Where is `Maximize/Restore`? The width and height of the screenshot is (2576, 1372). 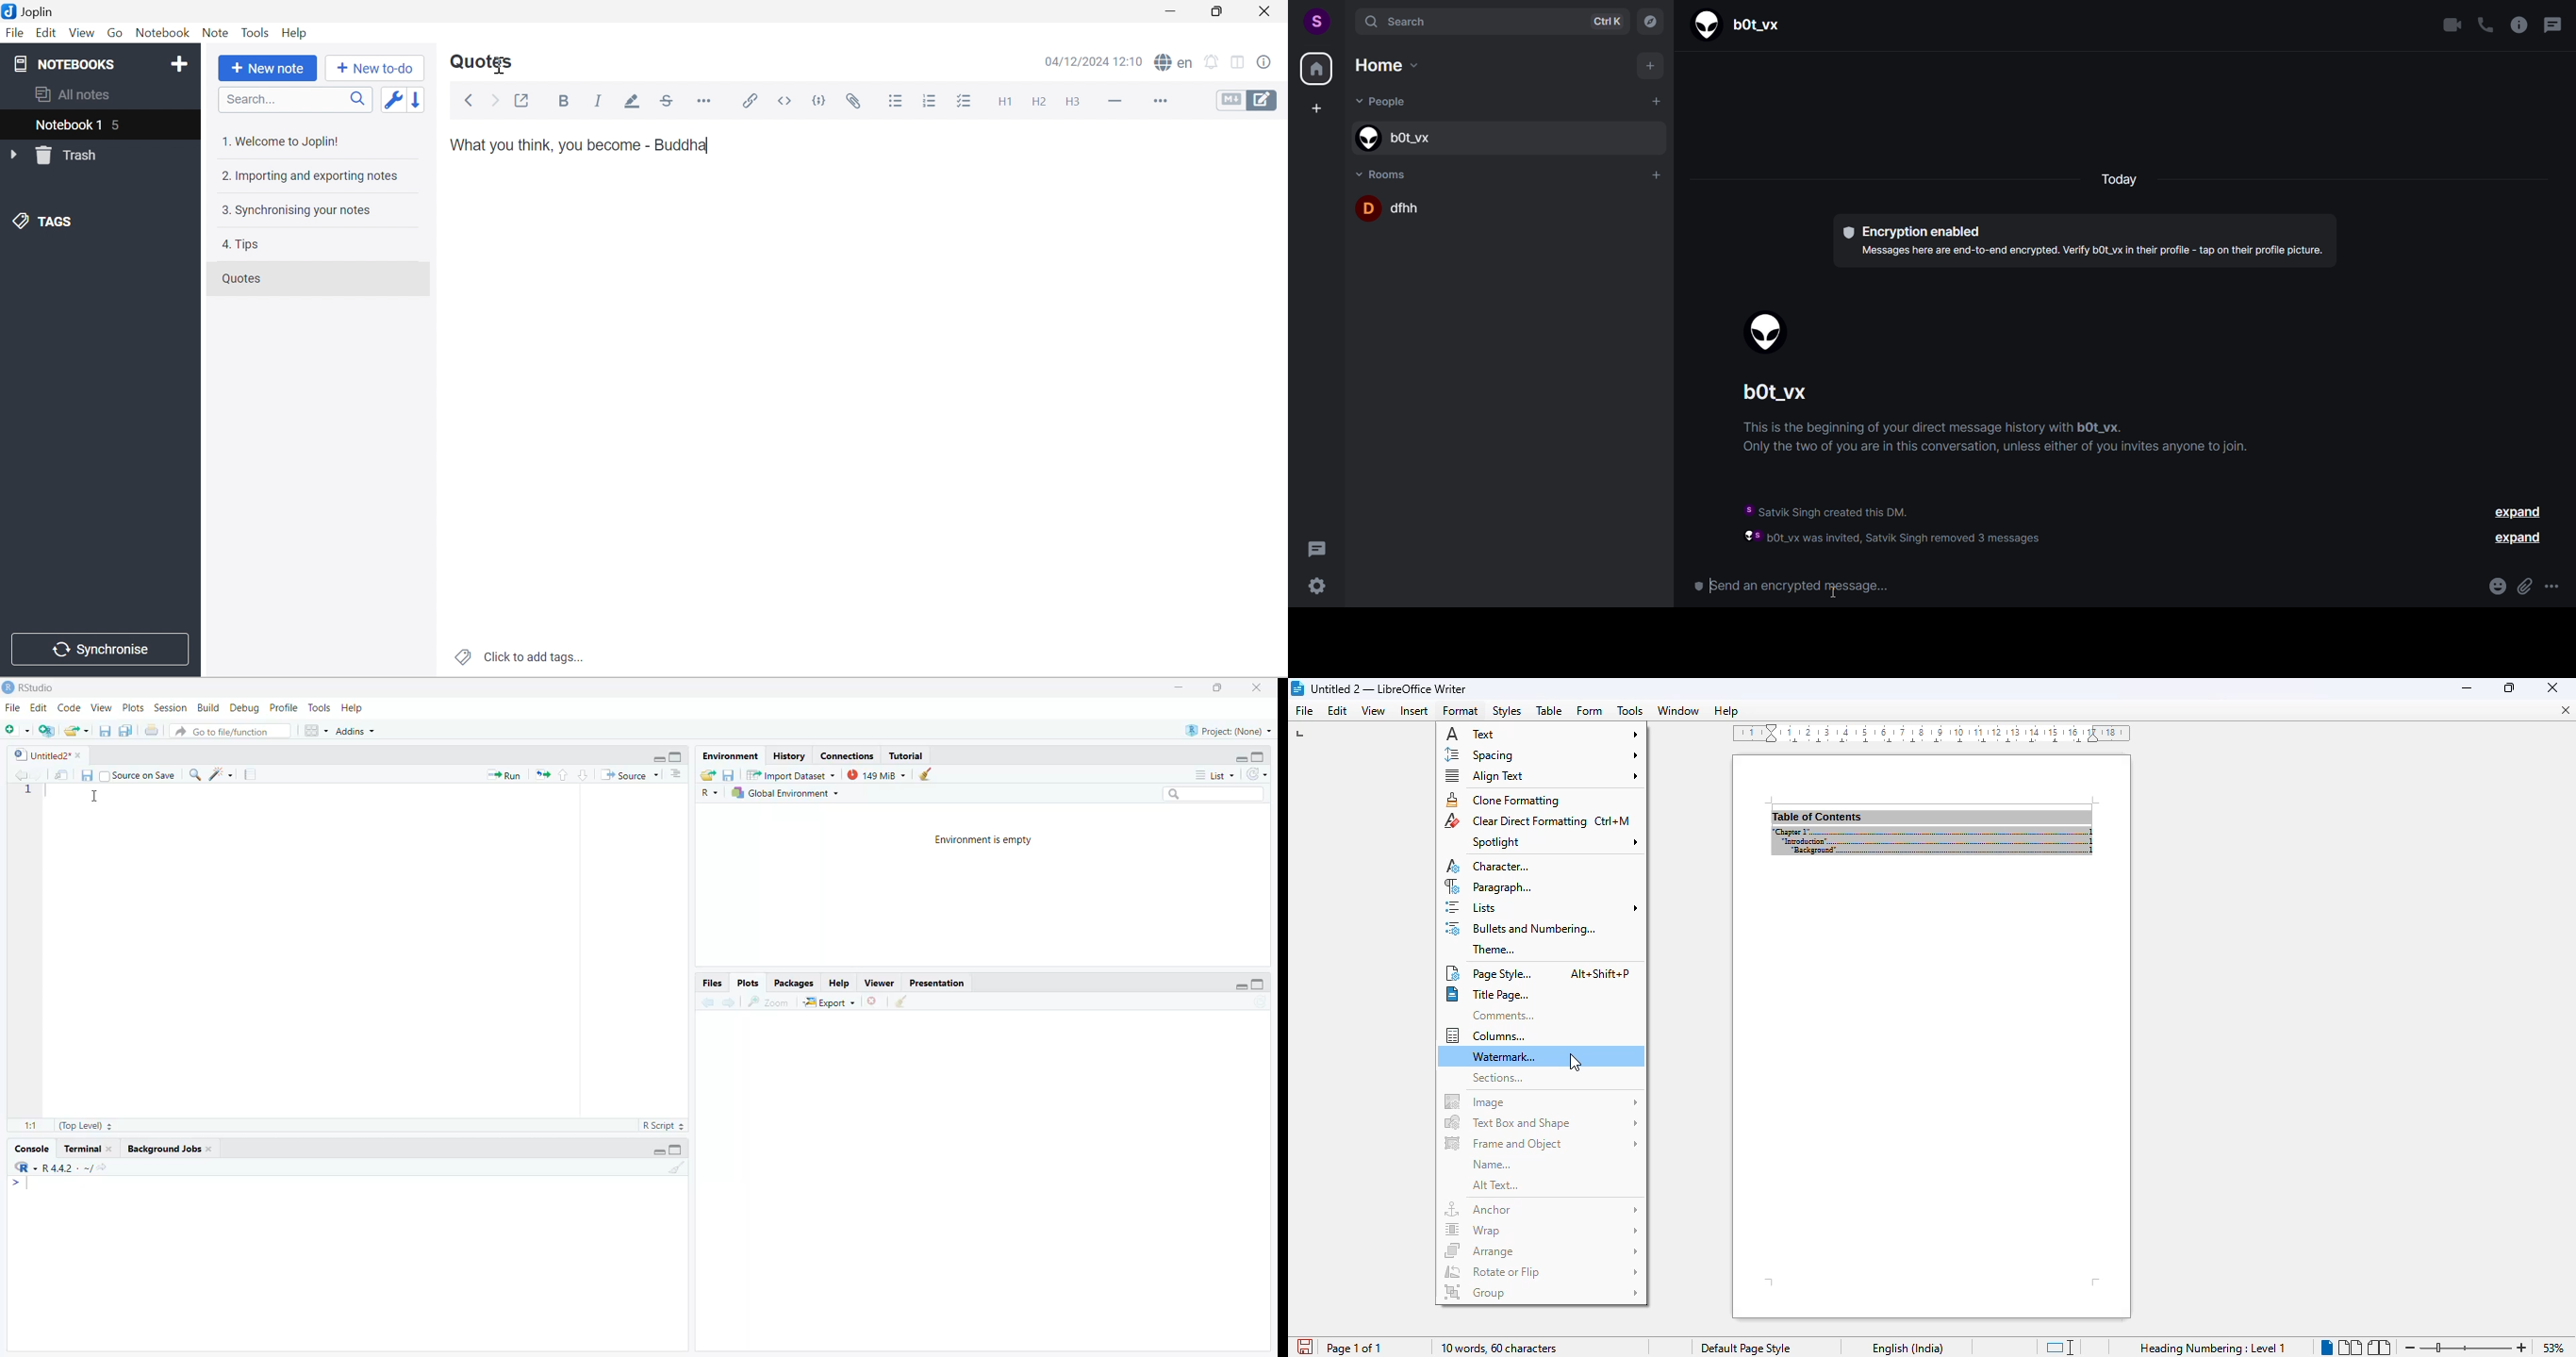 Maximize/Restore is located at coordinates (1259, 986).